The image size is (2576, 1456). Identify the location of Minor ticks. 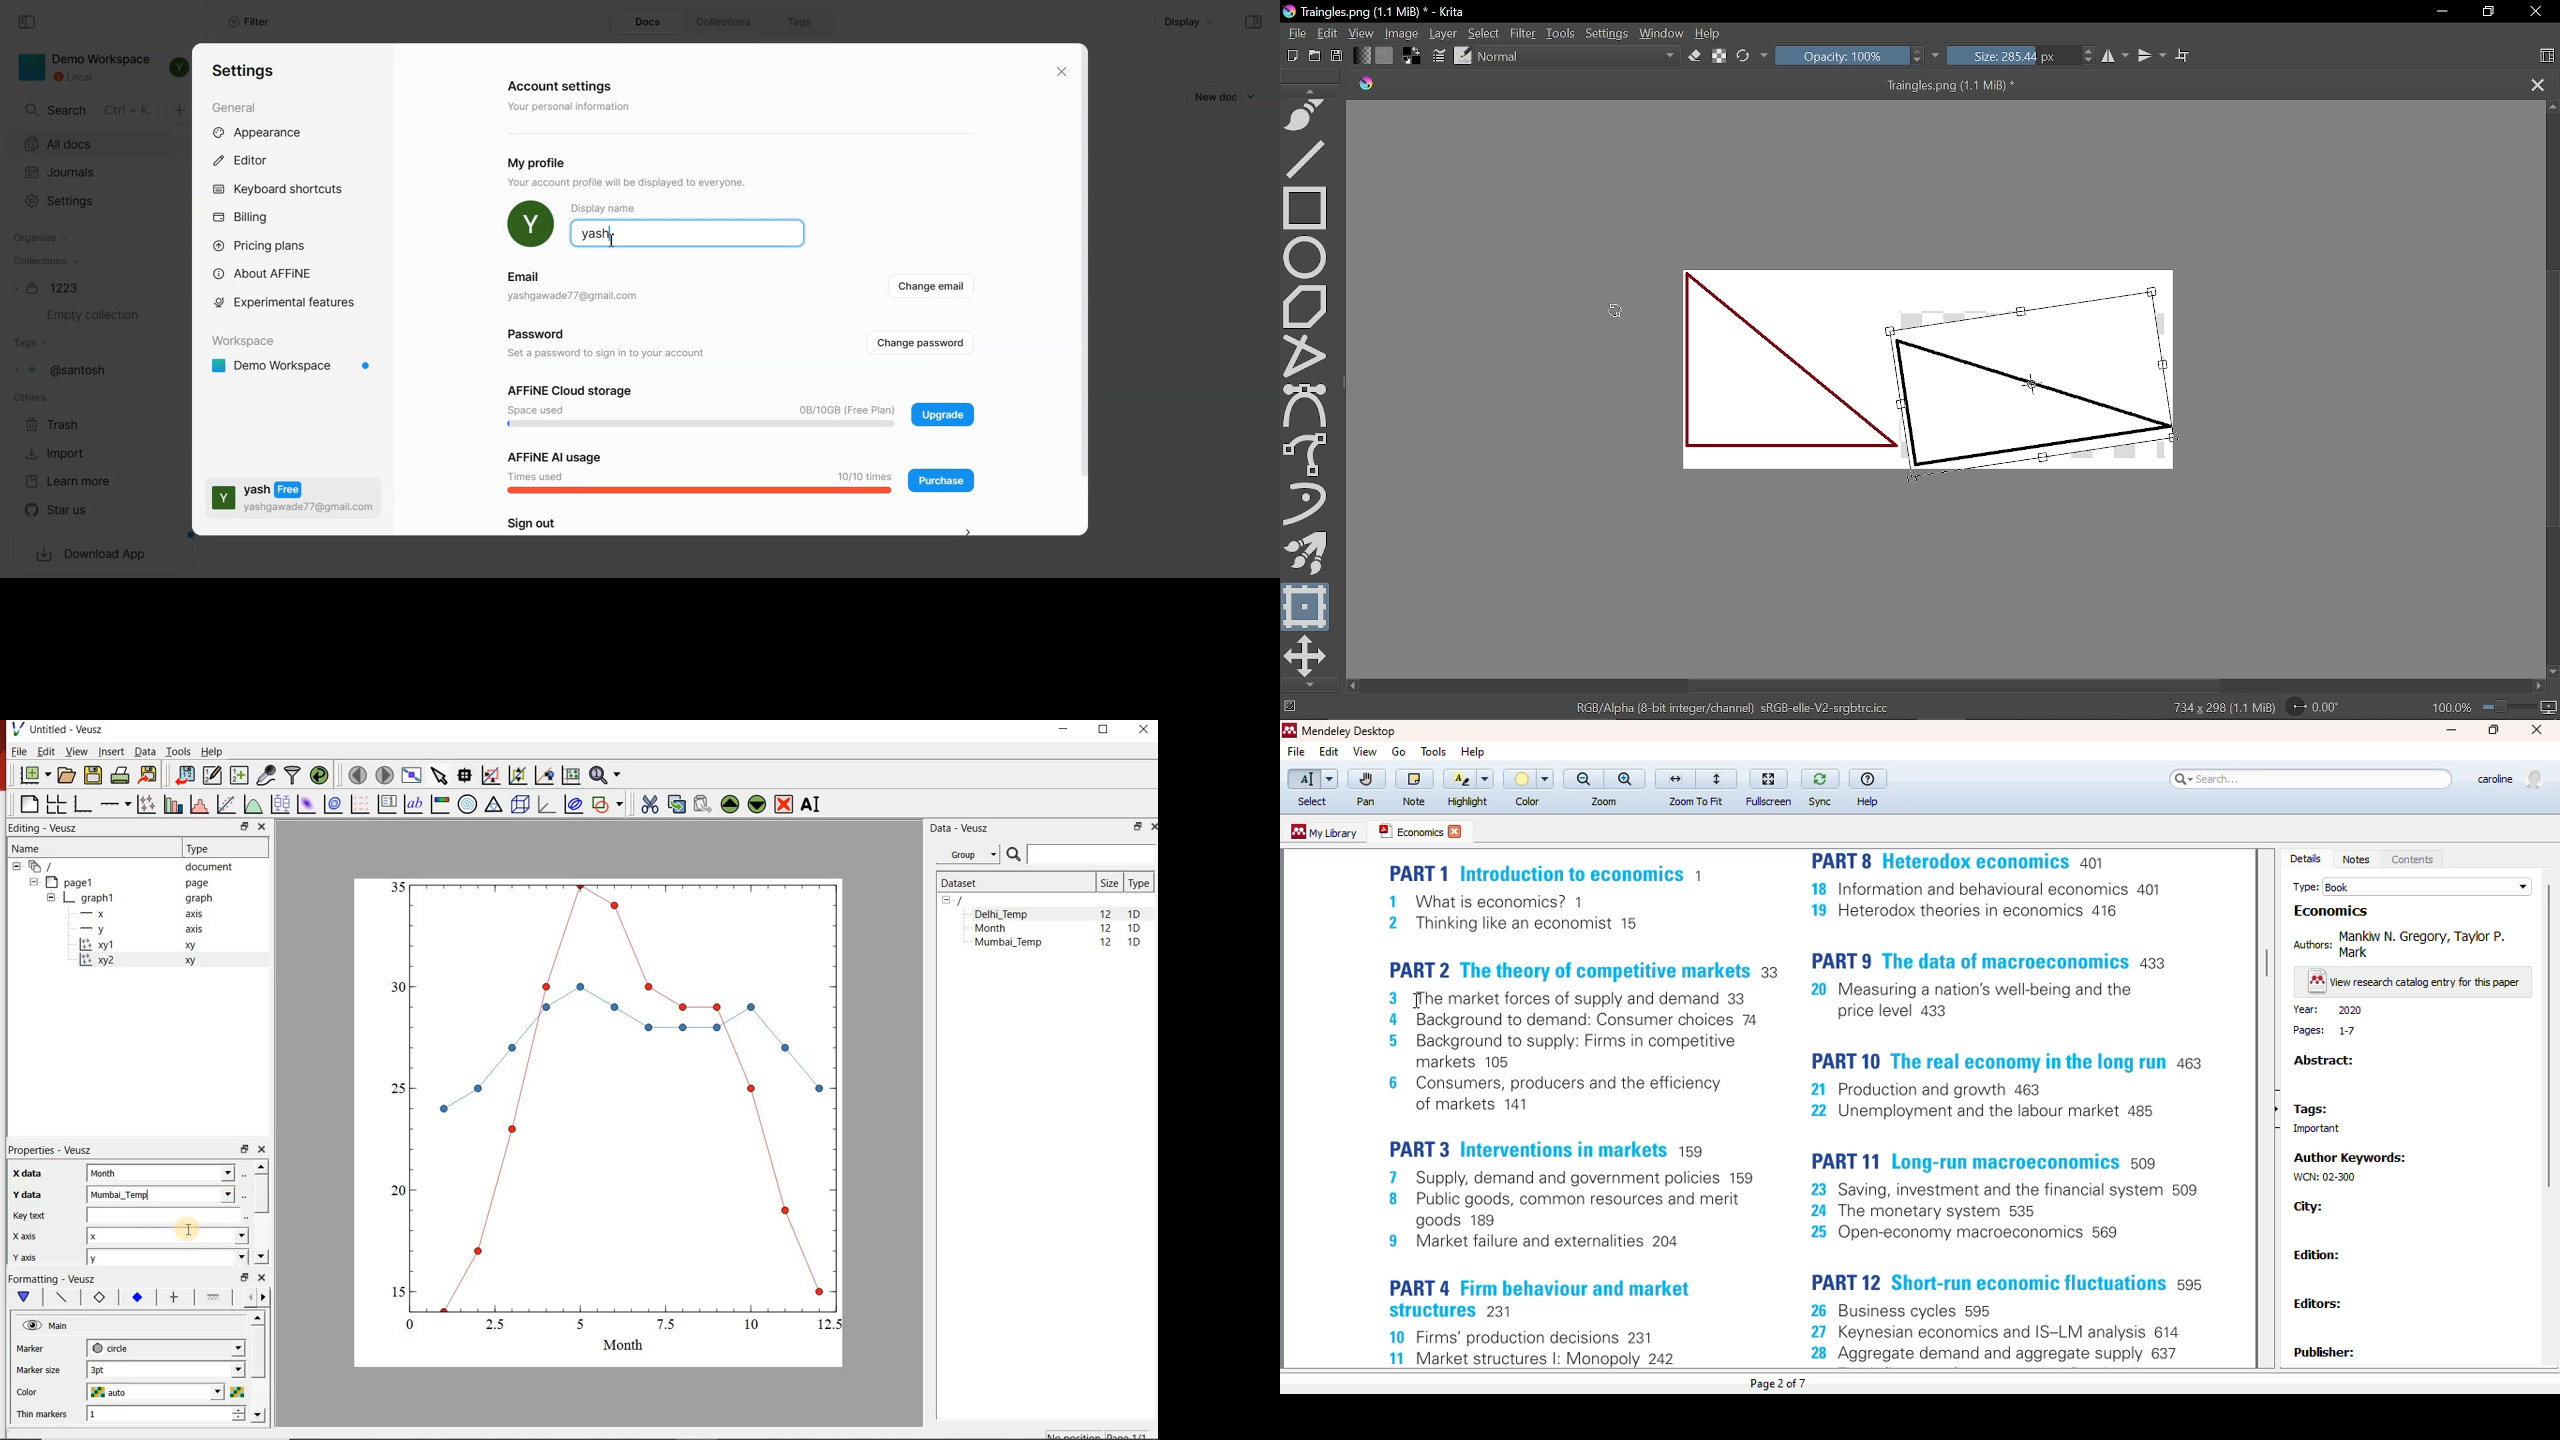
(214, 1297).